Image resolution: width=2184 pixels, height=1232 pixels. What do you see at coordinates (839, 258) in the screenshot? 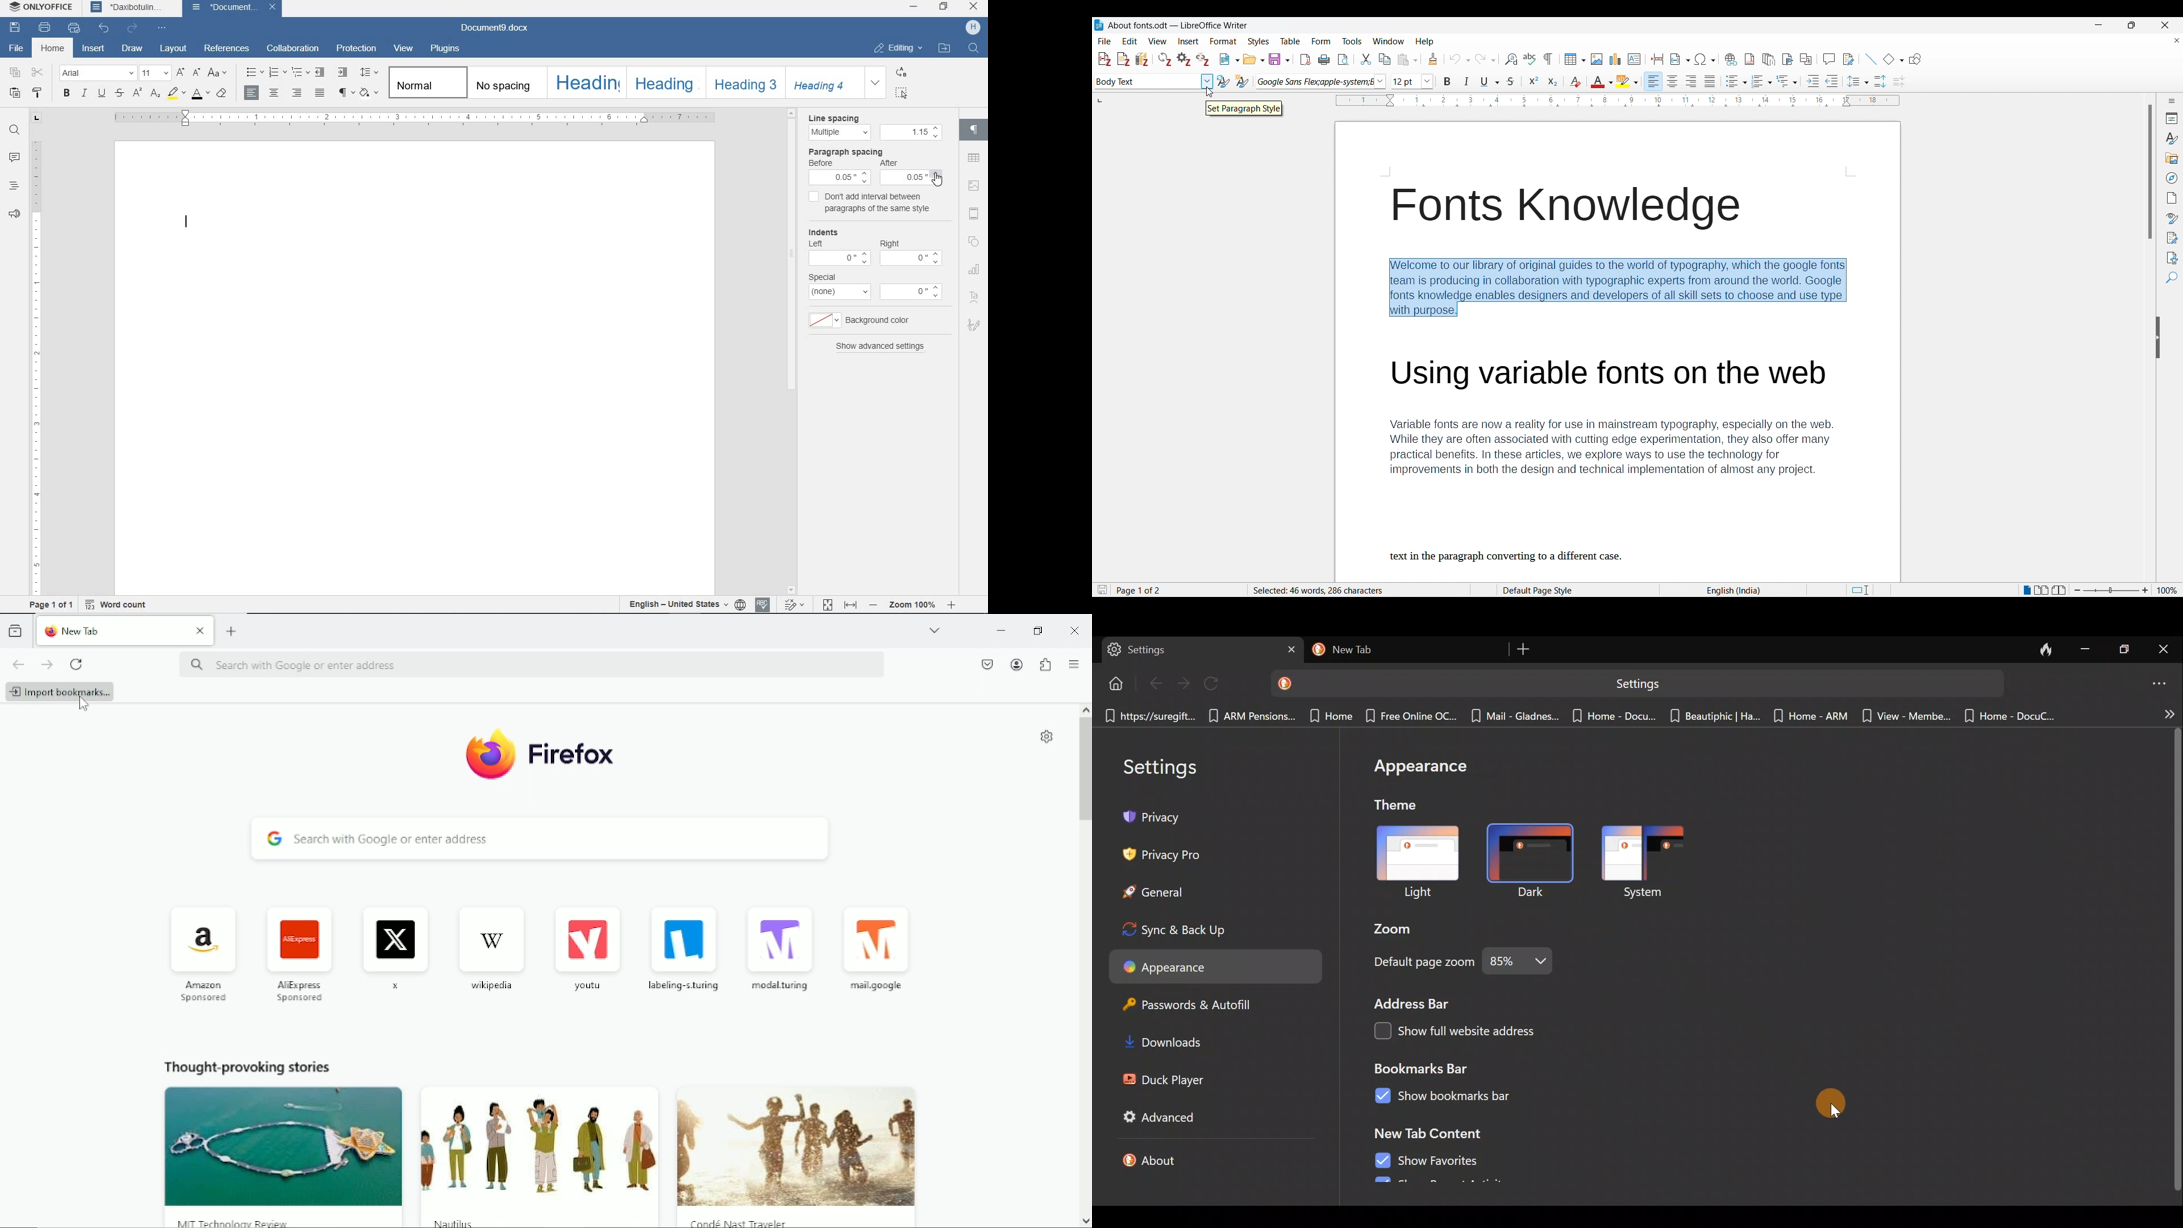
I see `value` at bounding box center [839, 258].